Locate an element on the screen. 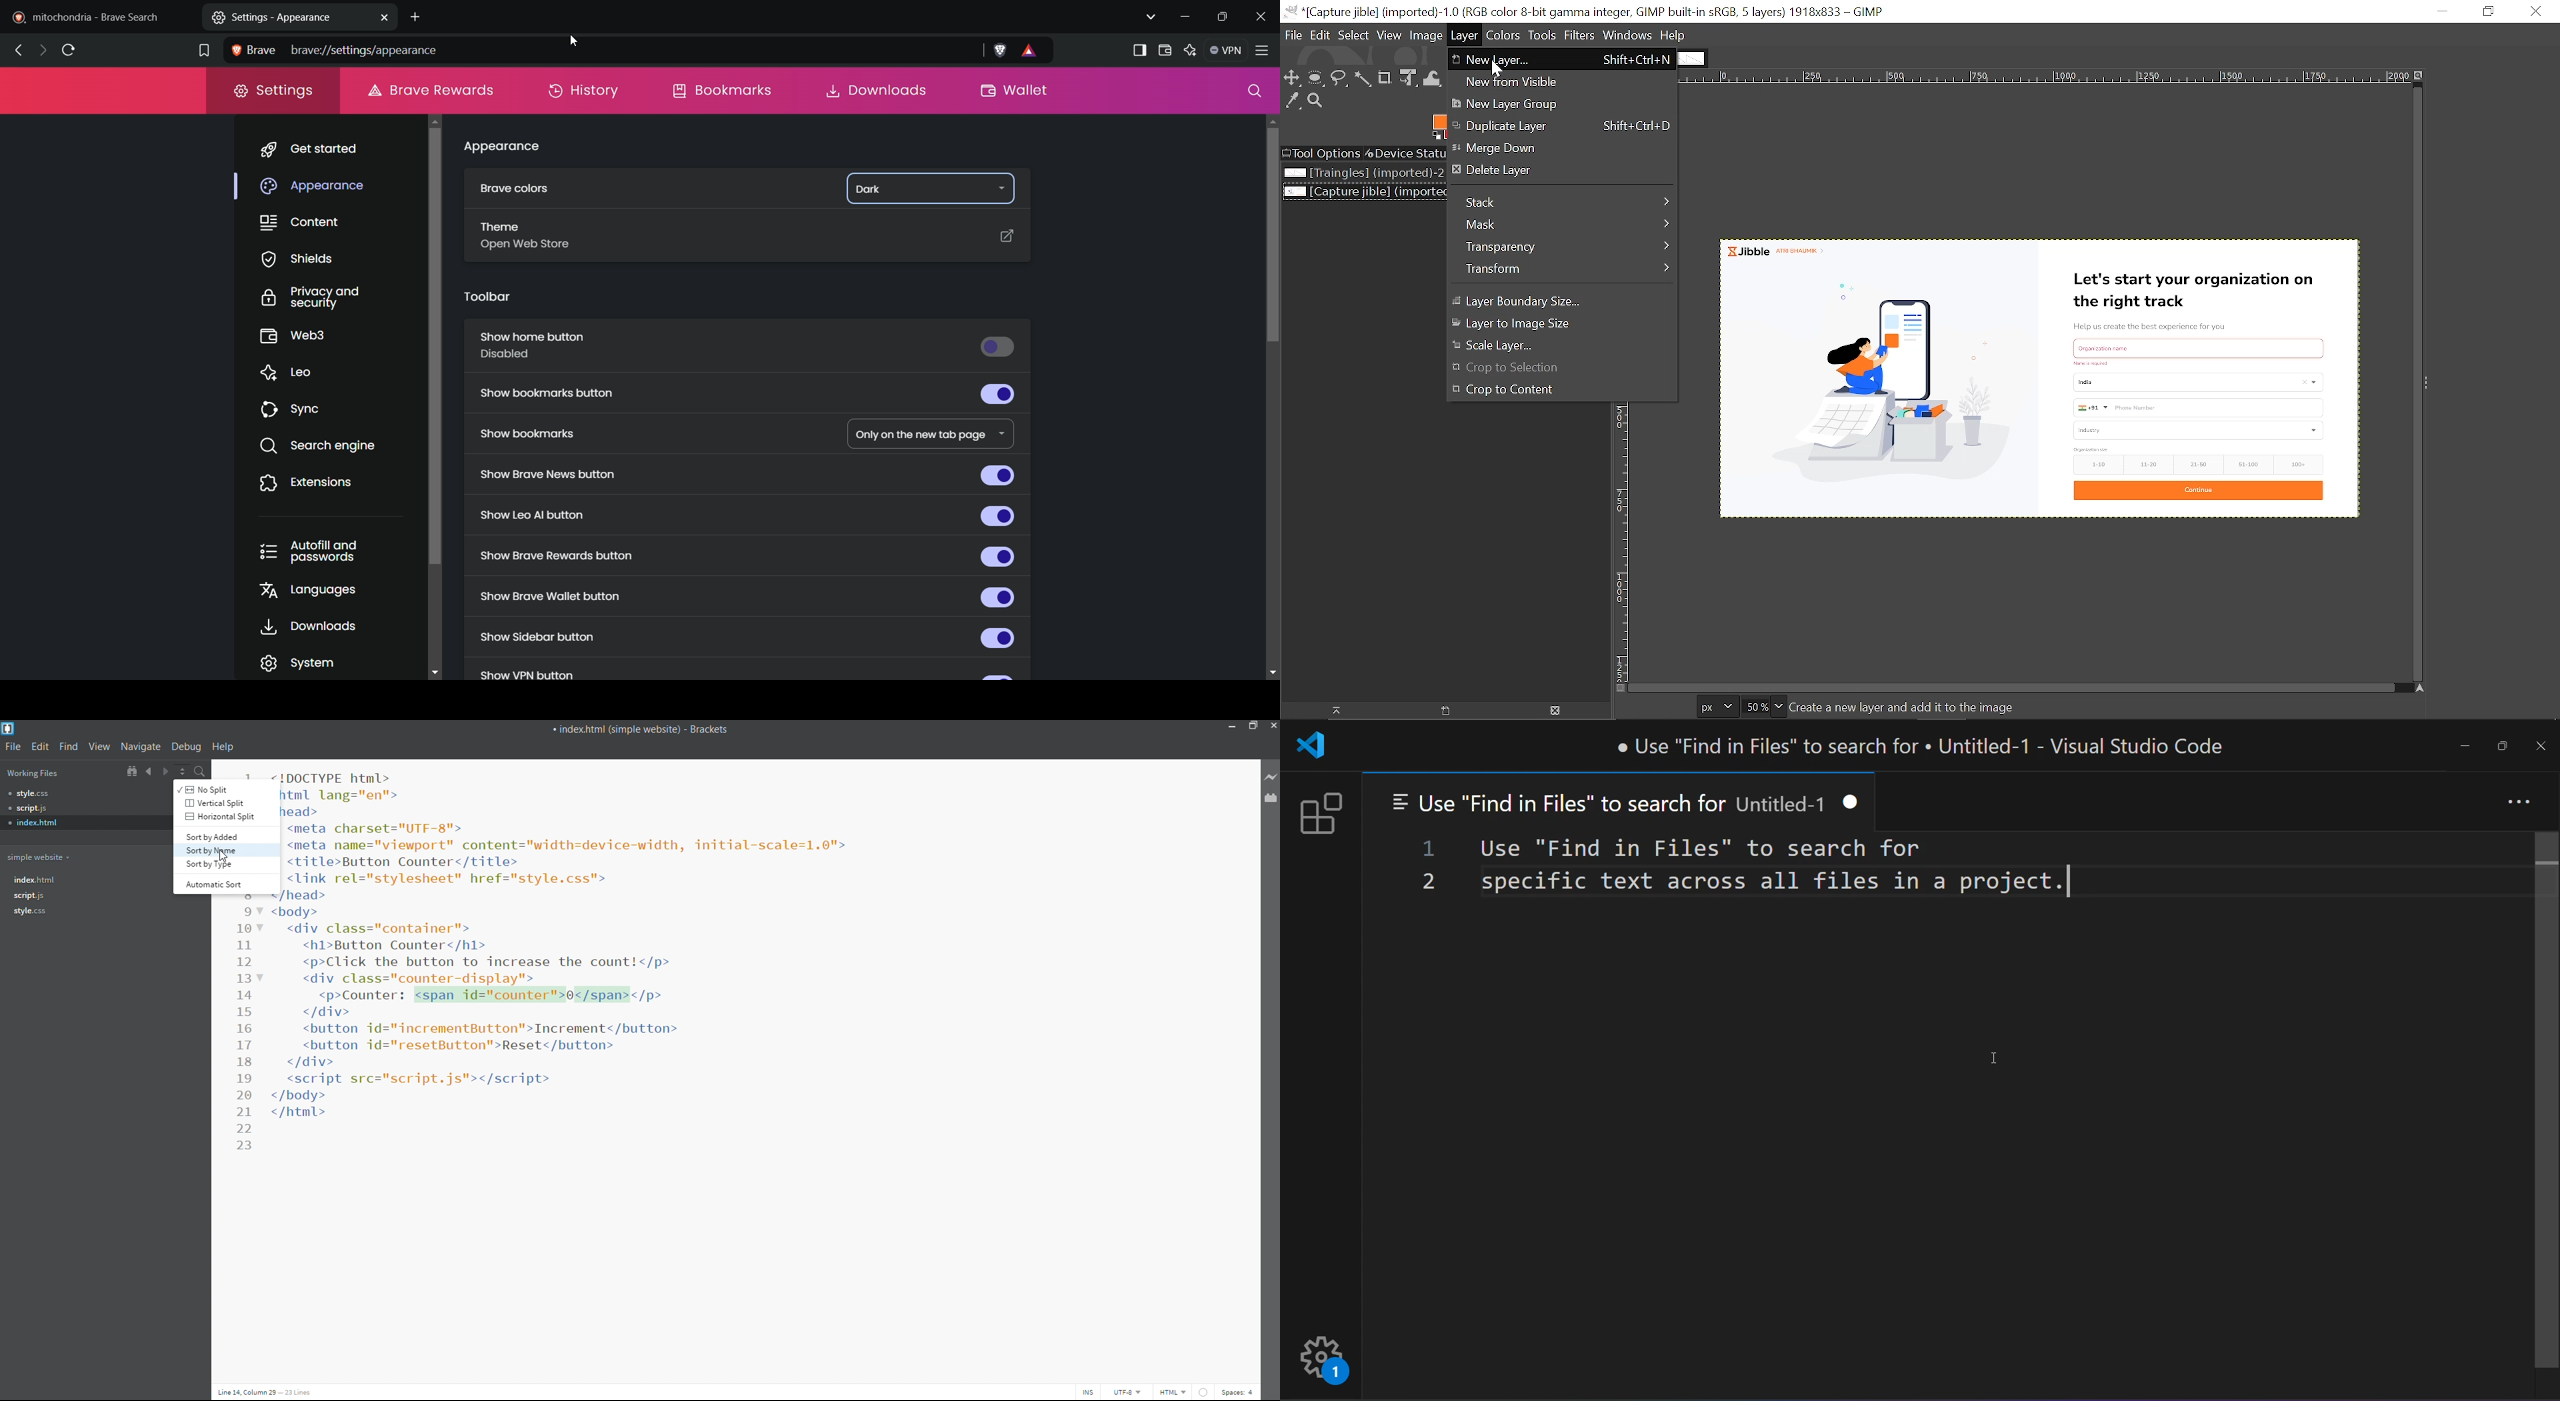 The image size is (2576, 1428). style.css is located at coordinates (82, 792).